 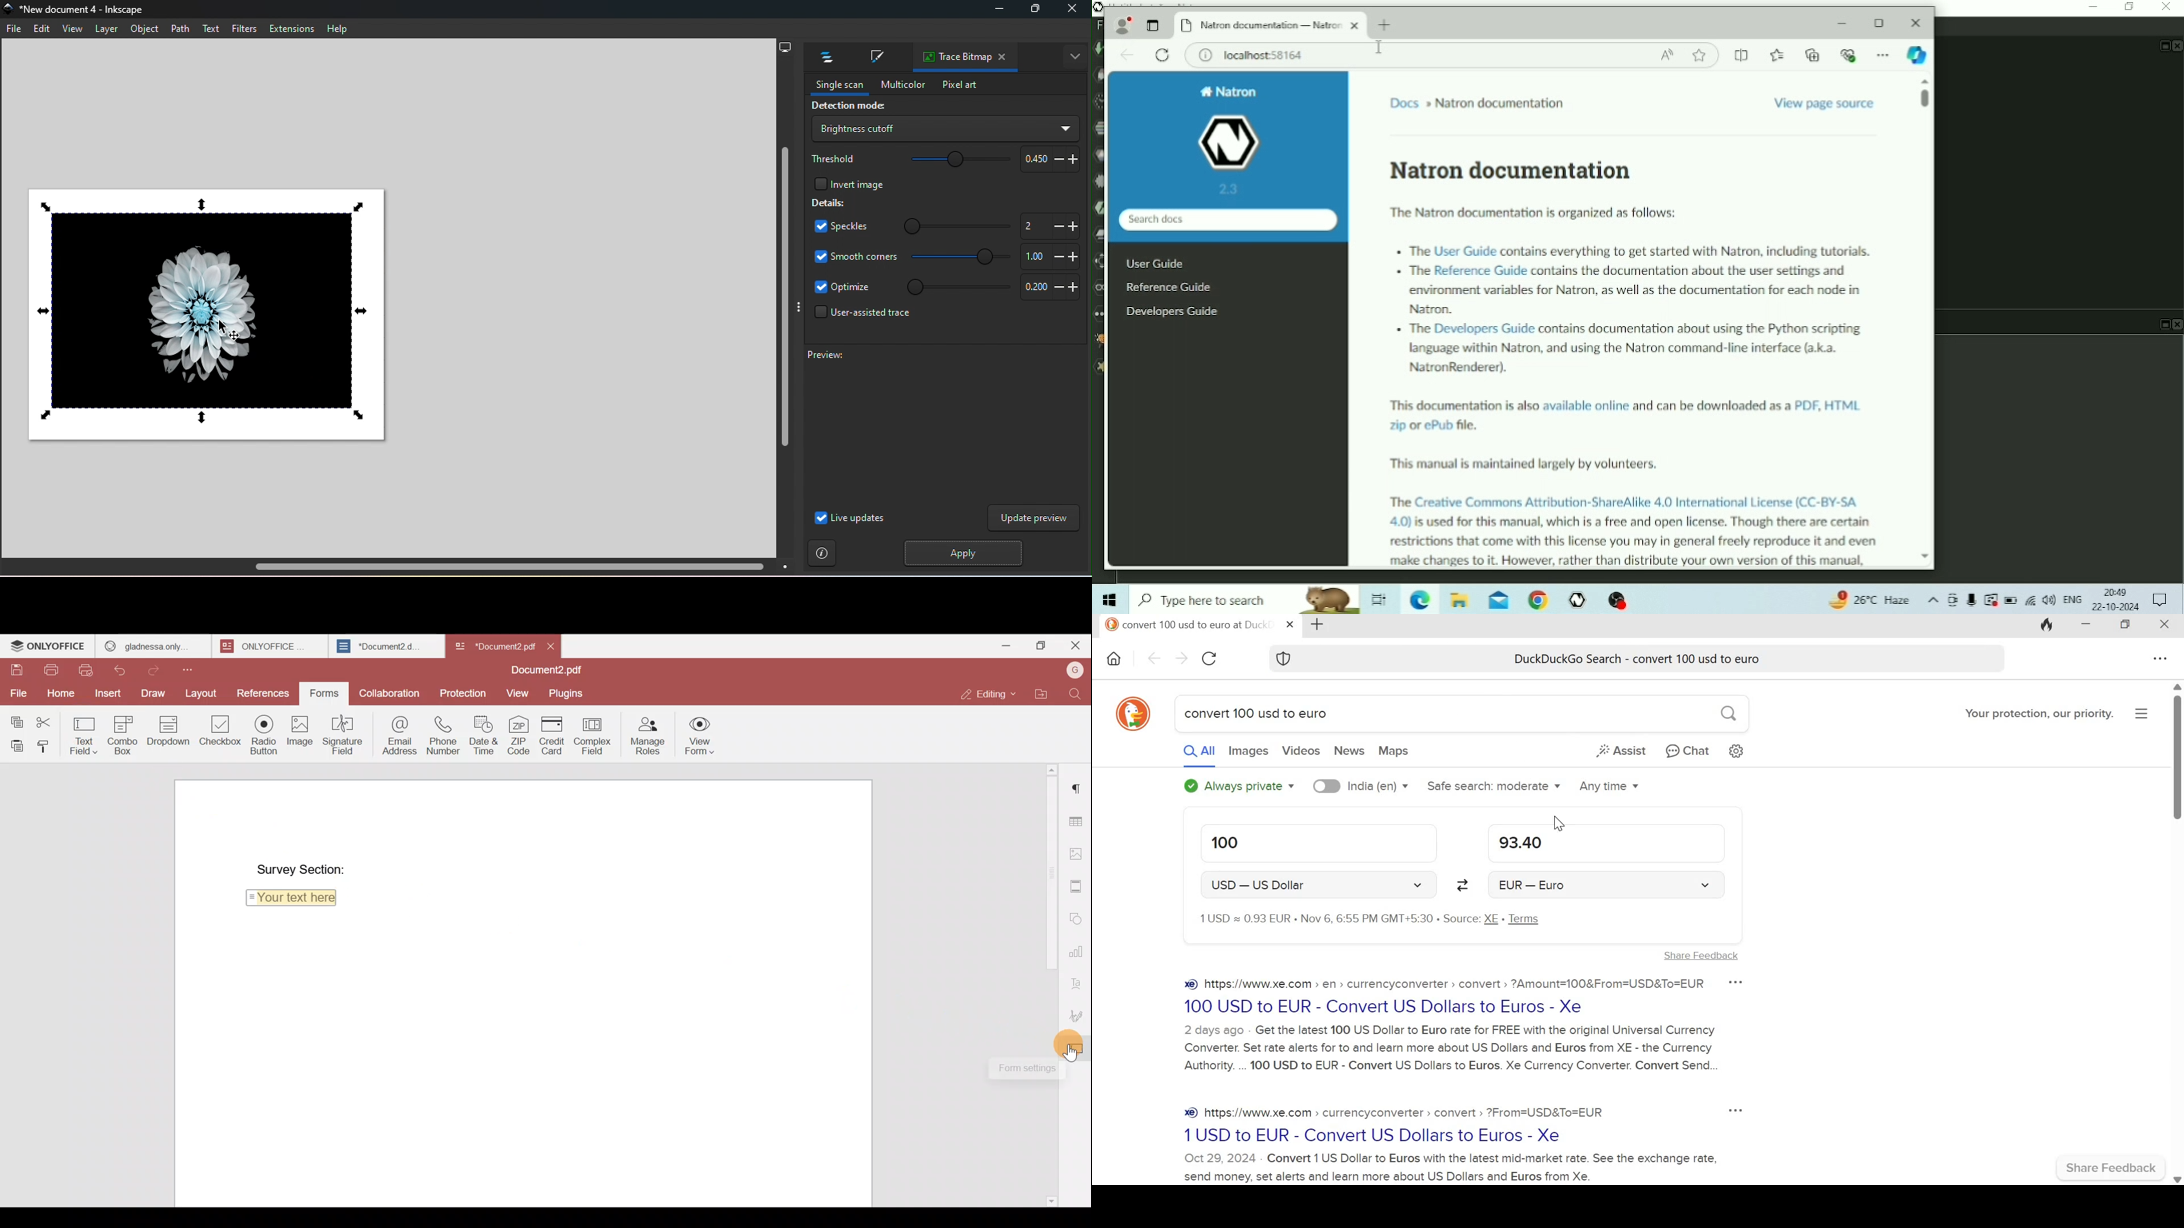 I want to click on Insert, so click(x=108, y=696).